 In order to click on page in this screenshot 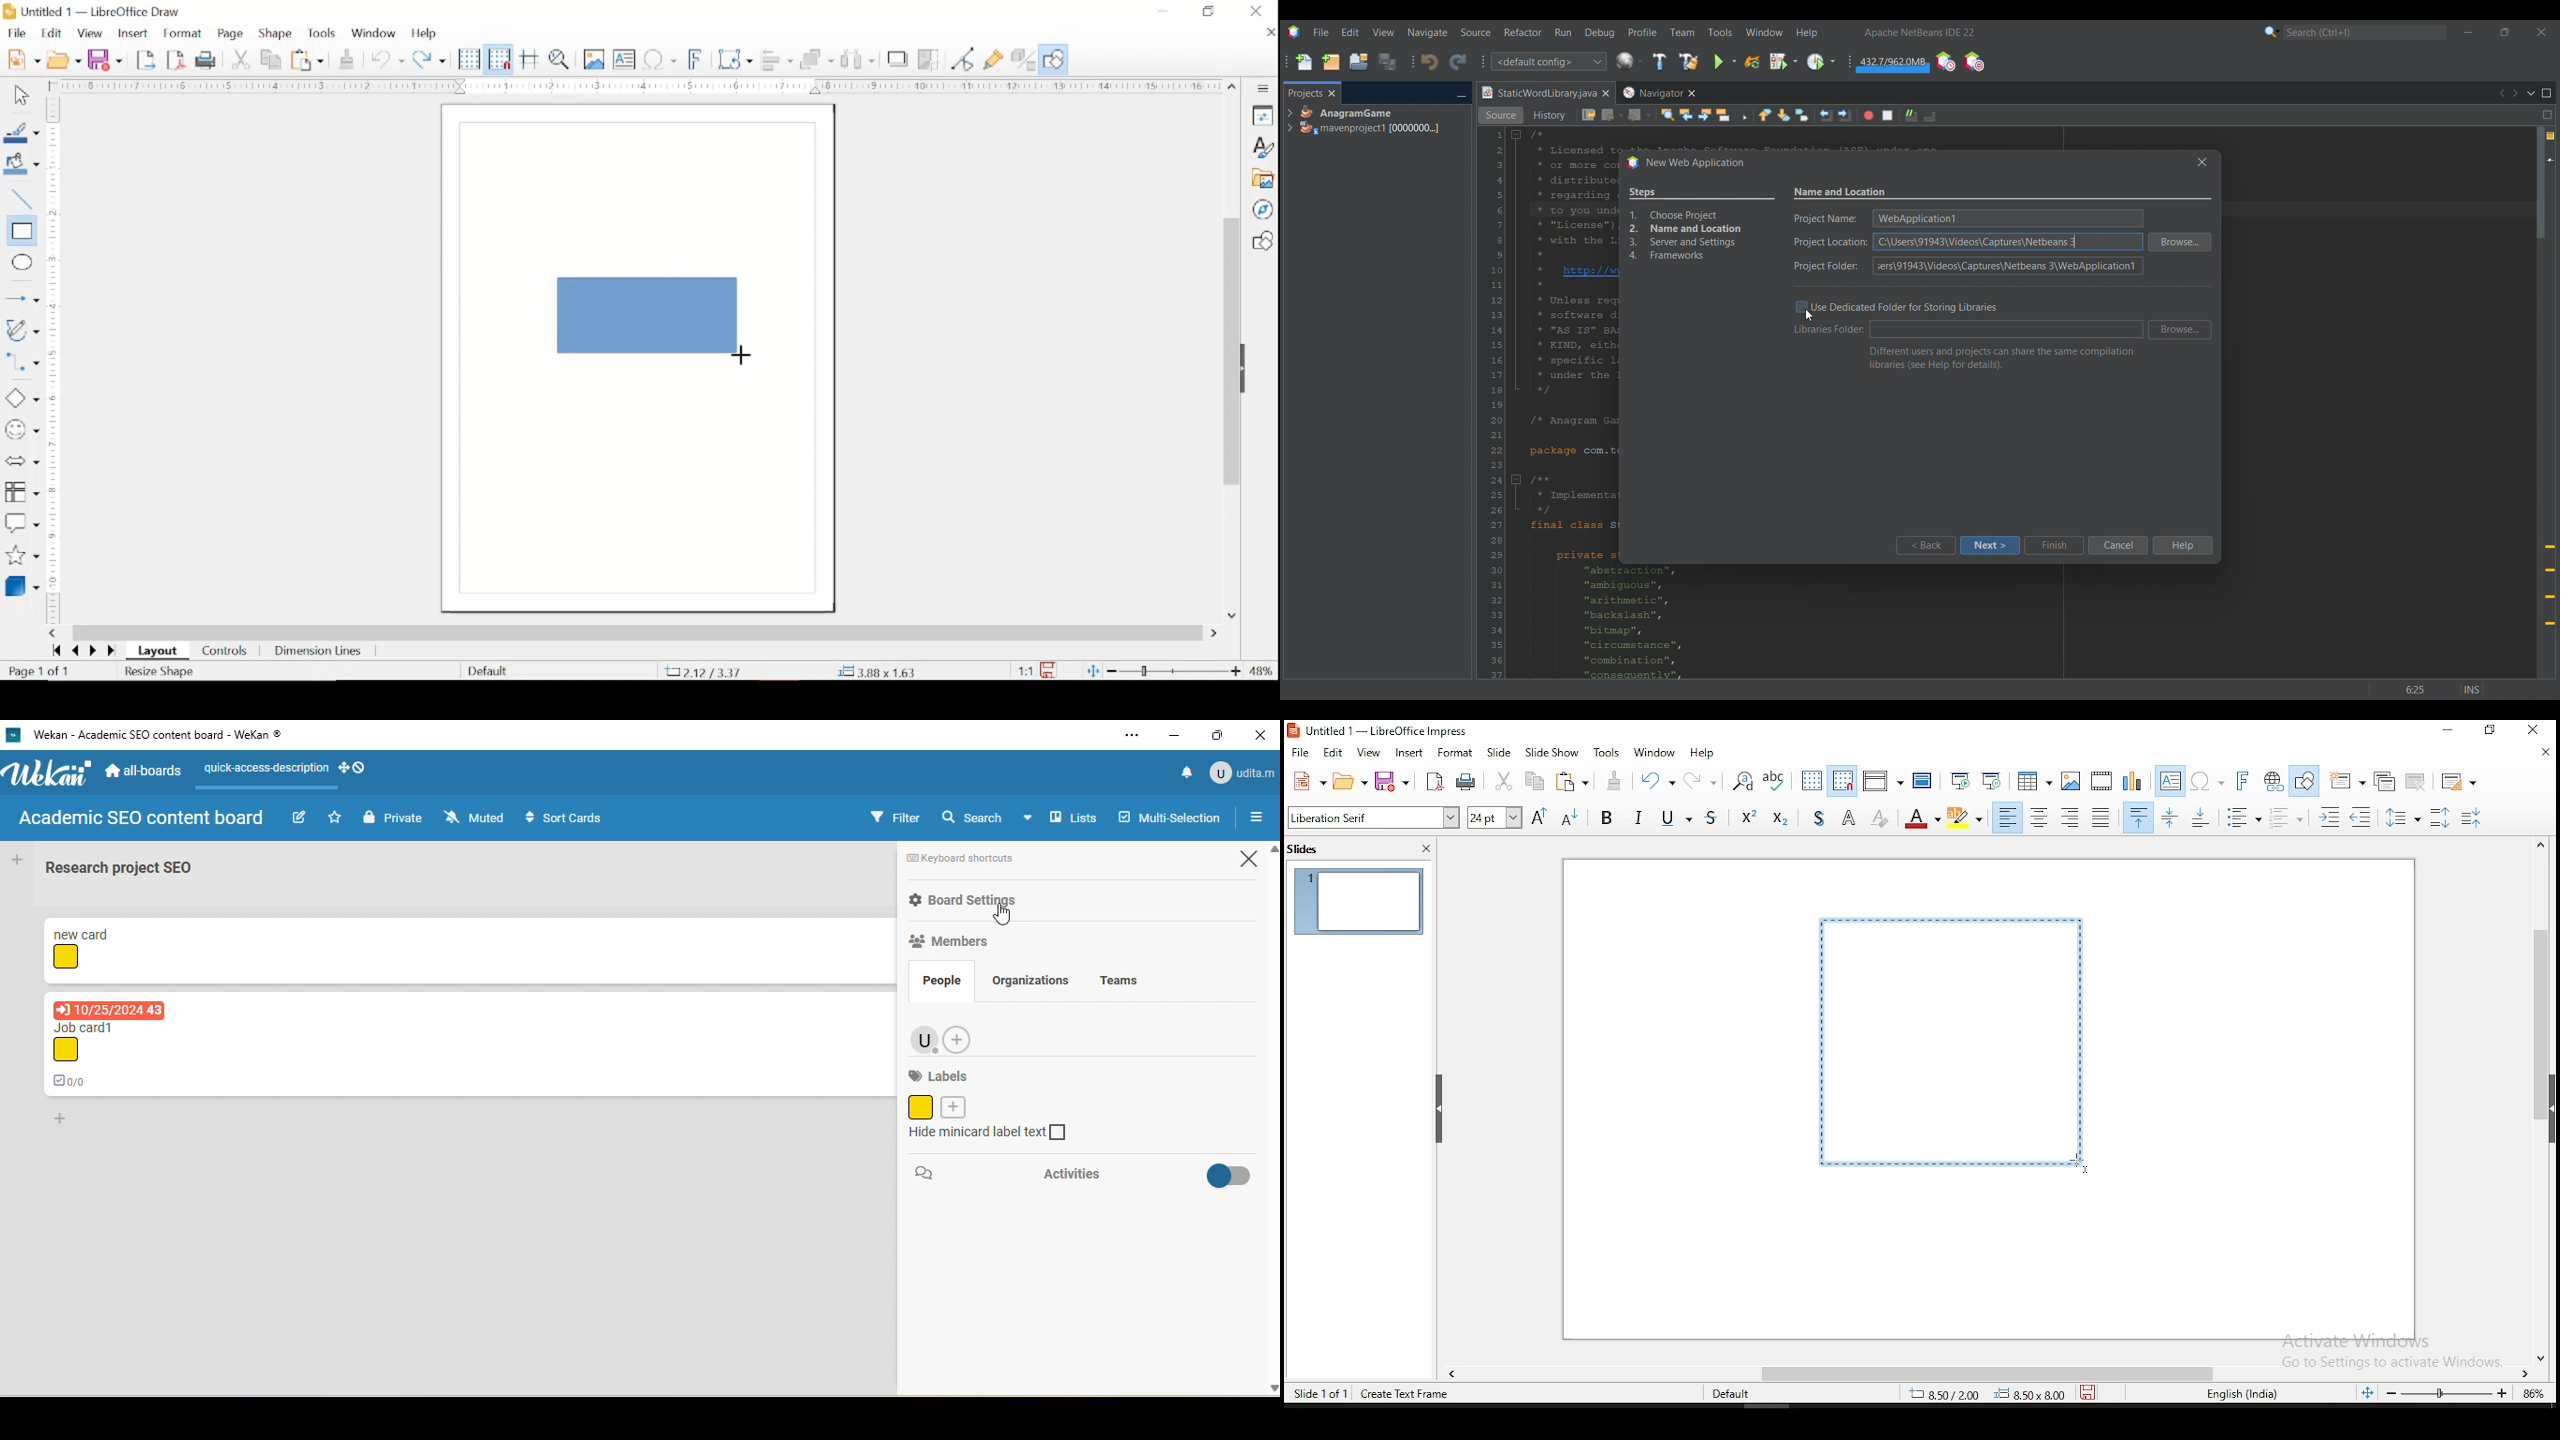, I will do `click(232, 34)`.